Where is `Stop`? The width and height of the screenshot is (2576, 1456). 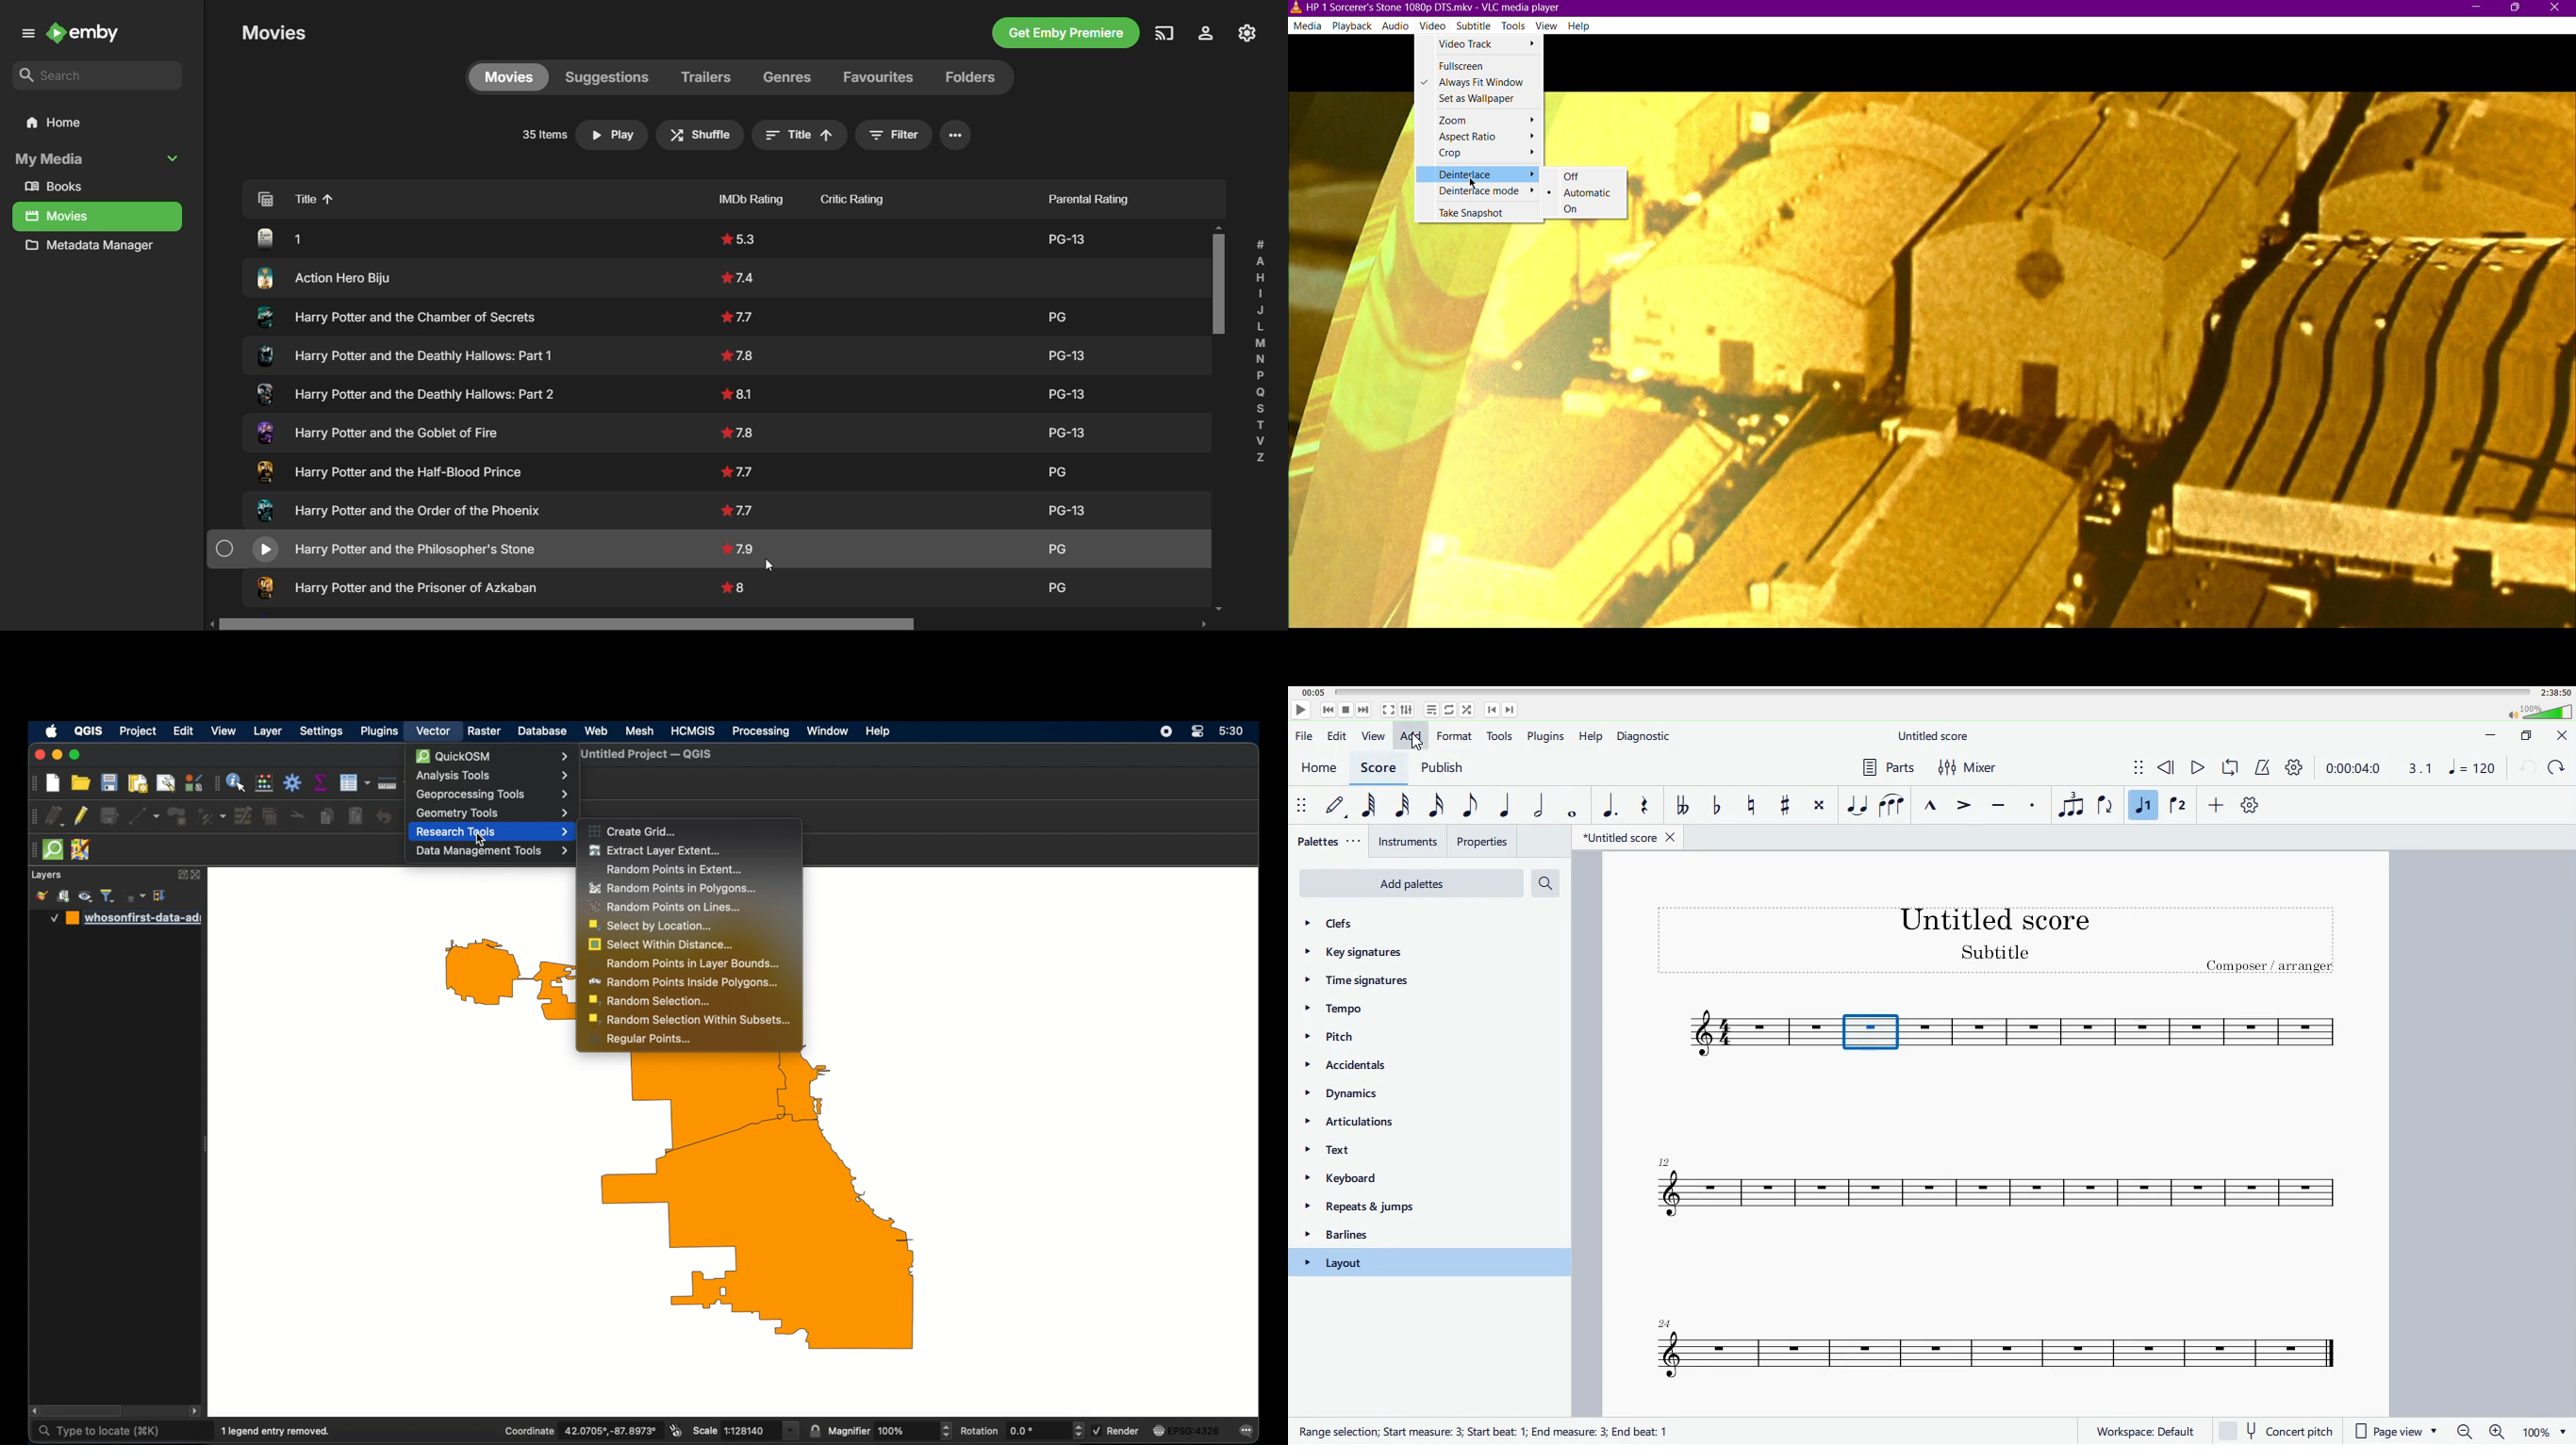 Stop is located at coordinates (1348, 711).